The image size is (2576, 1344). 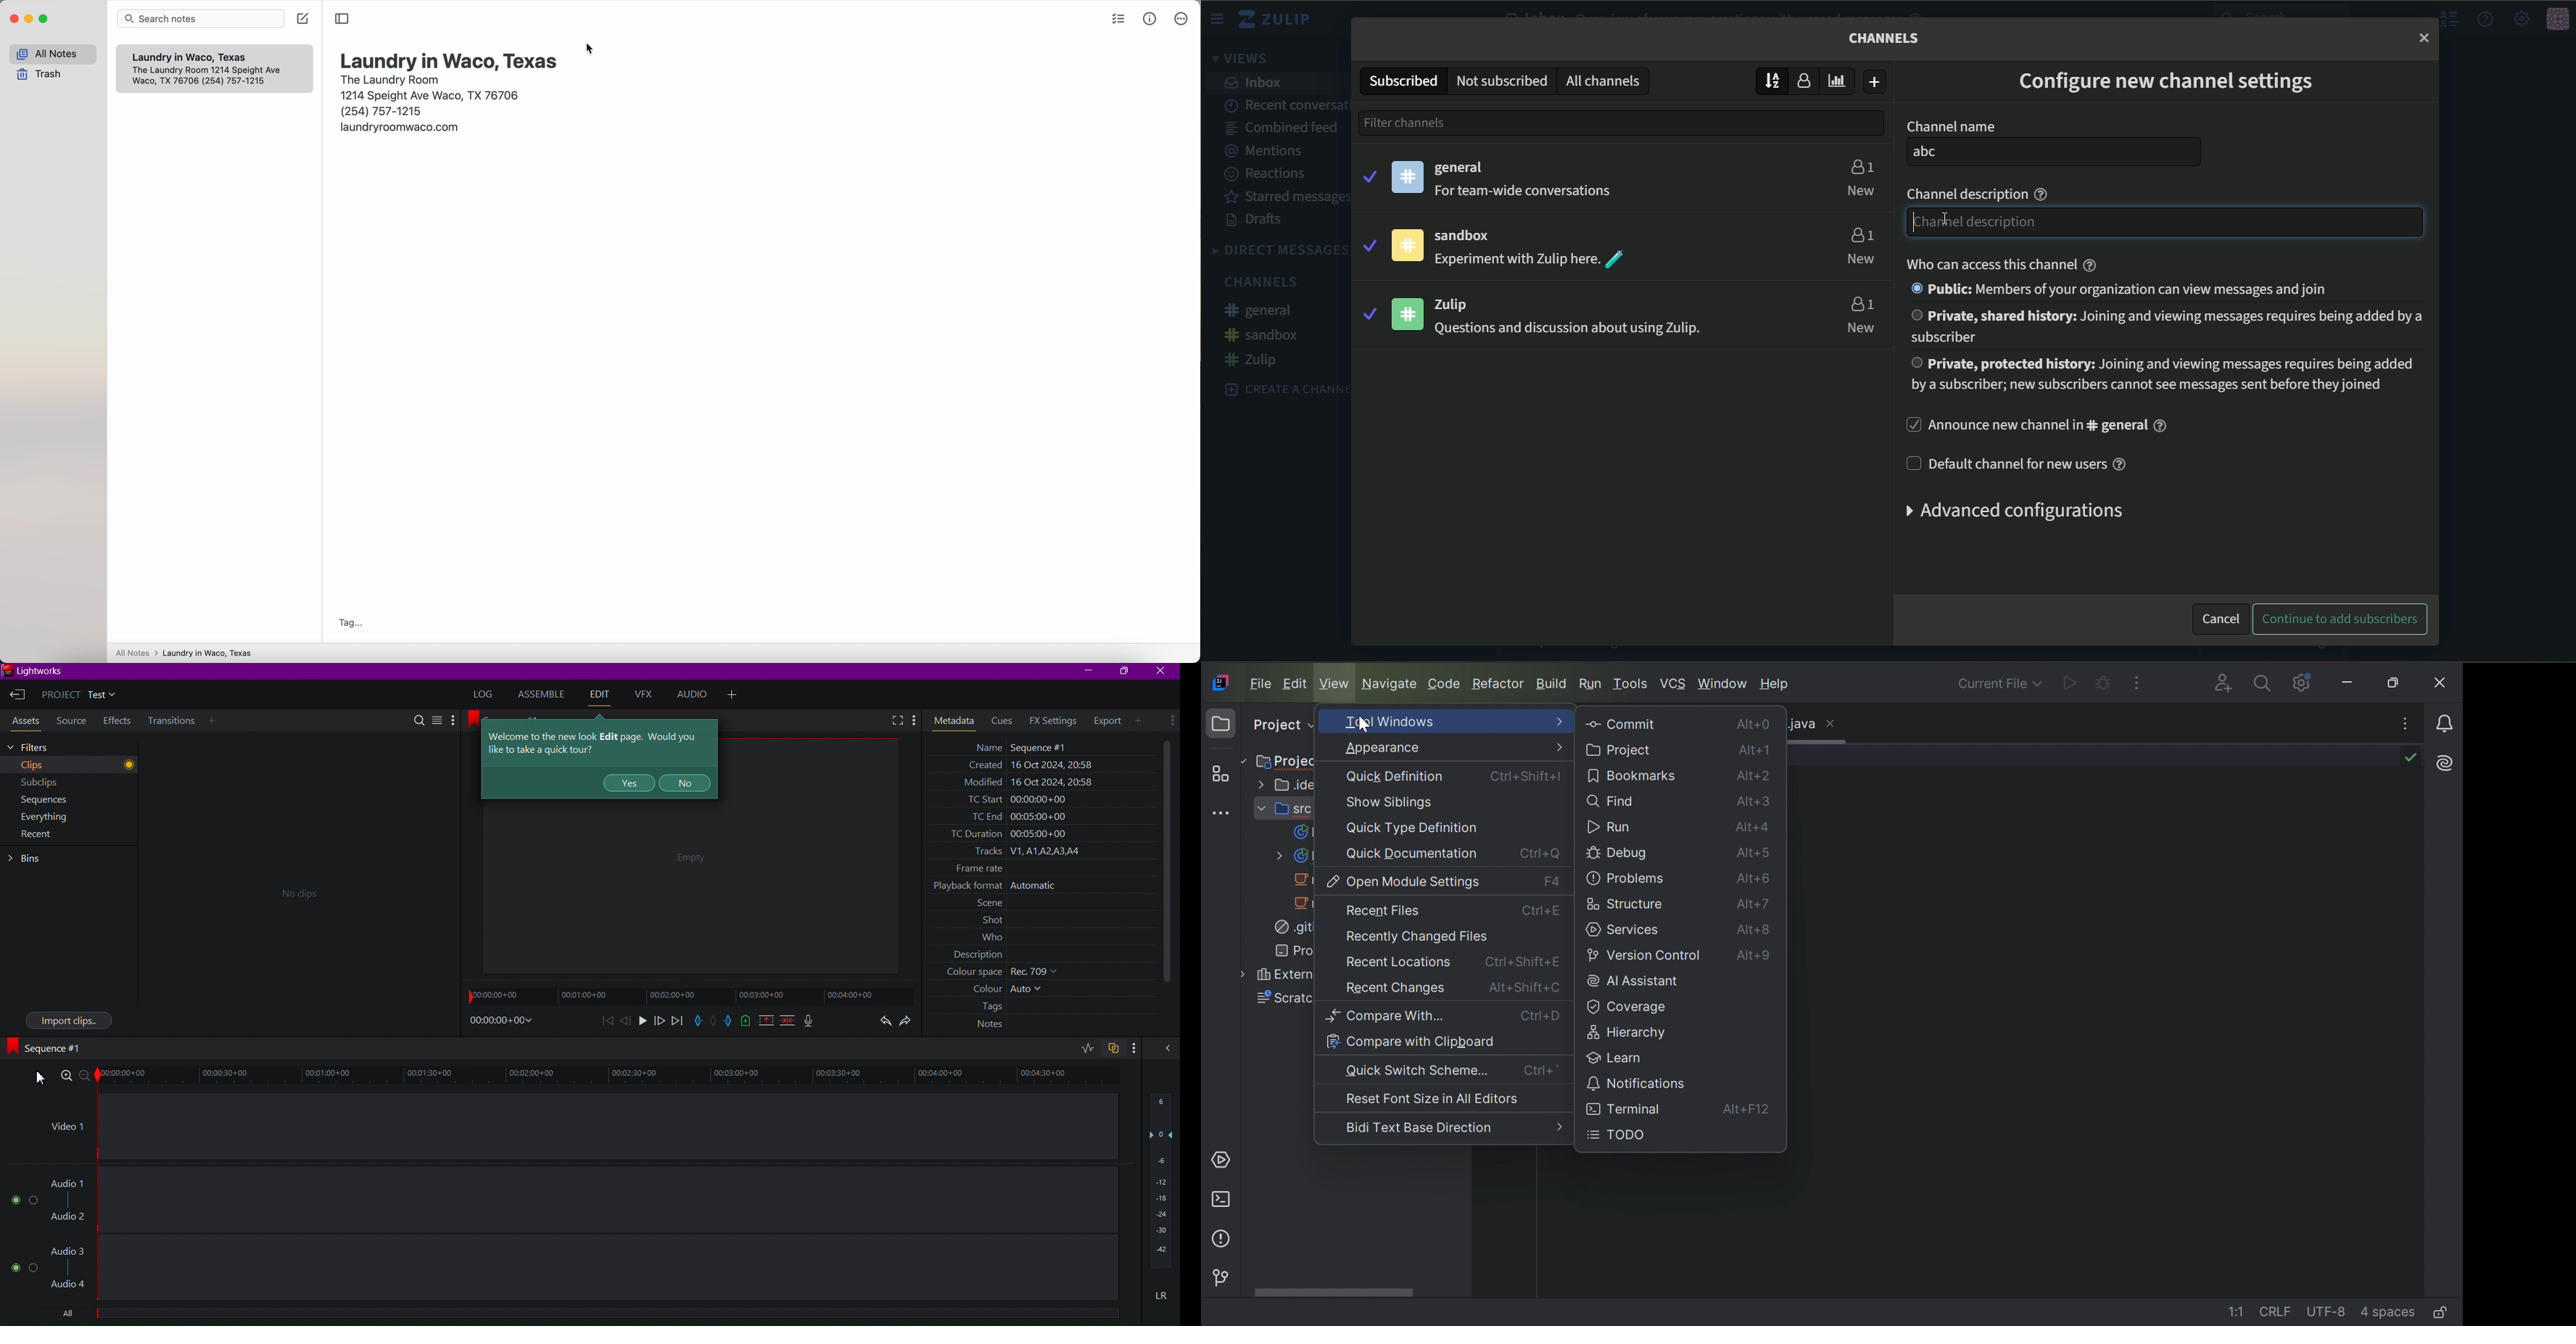 What do you see at coordinates (1106, 721) in the screenshot?
I see `Export` at bounding box center [1106, 721].